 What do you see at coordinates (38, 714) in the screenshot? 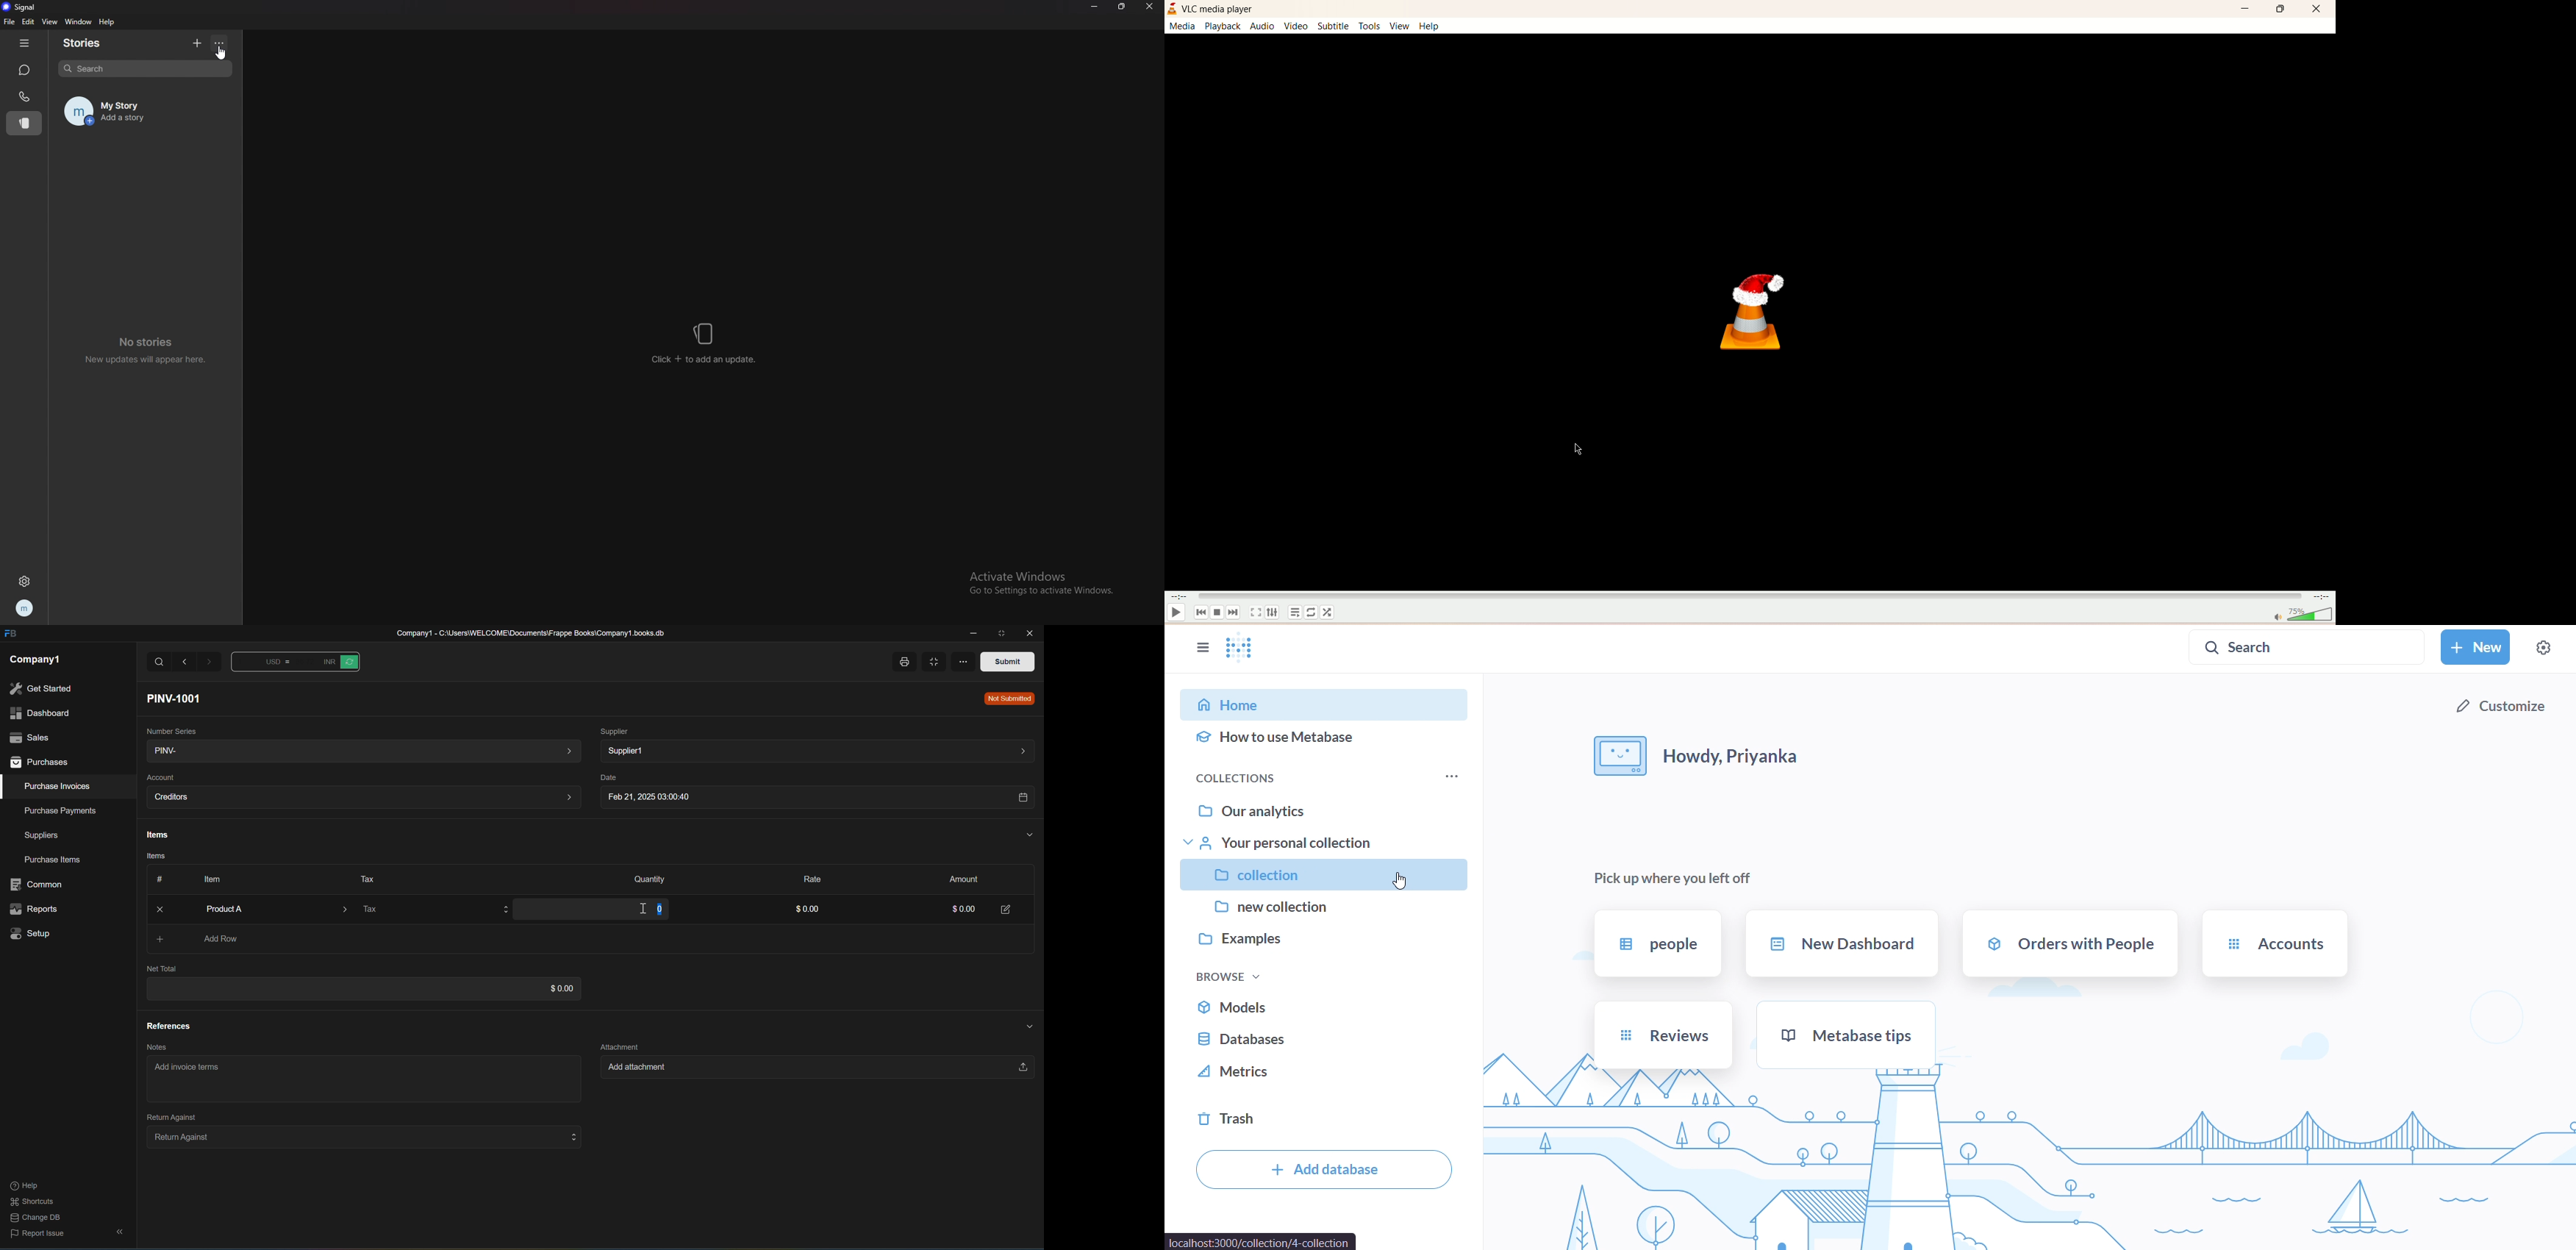
I see `dashboard` at bounding box center [38, 714].